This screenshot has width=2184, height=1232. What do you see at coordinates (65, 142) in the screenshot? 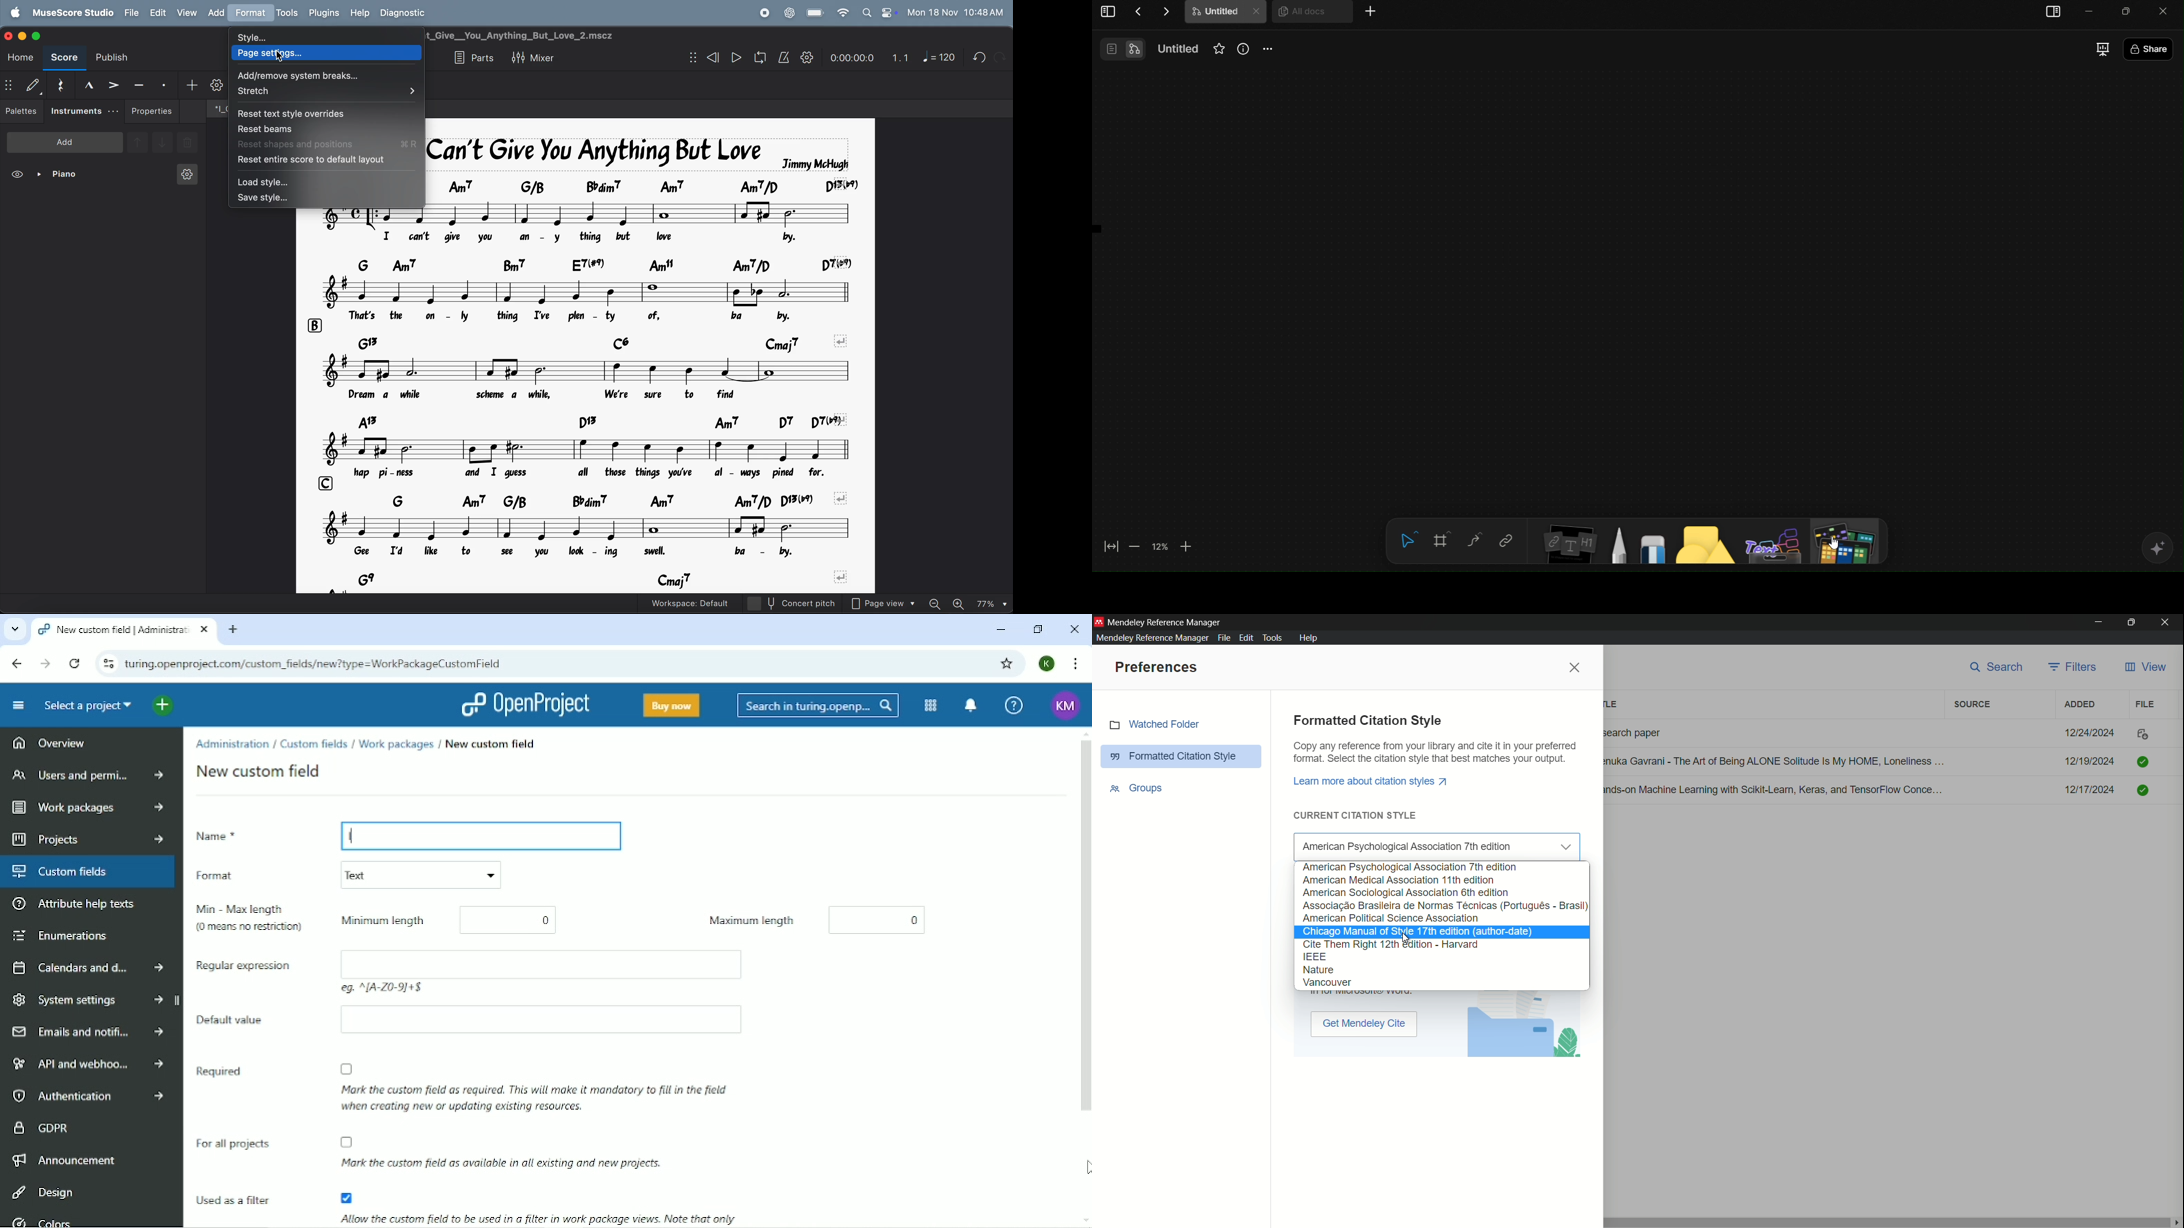
I see `add` at bounding box center [65, 142].